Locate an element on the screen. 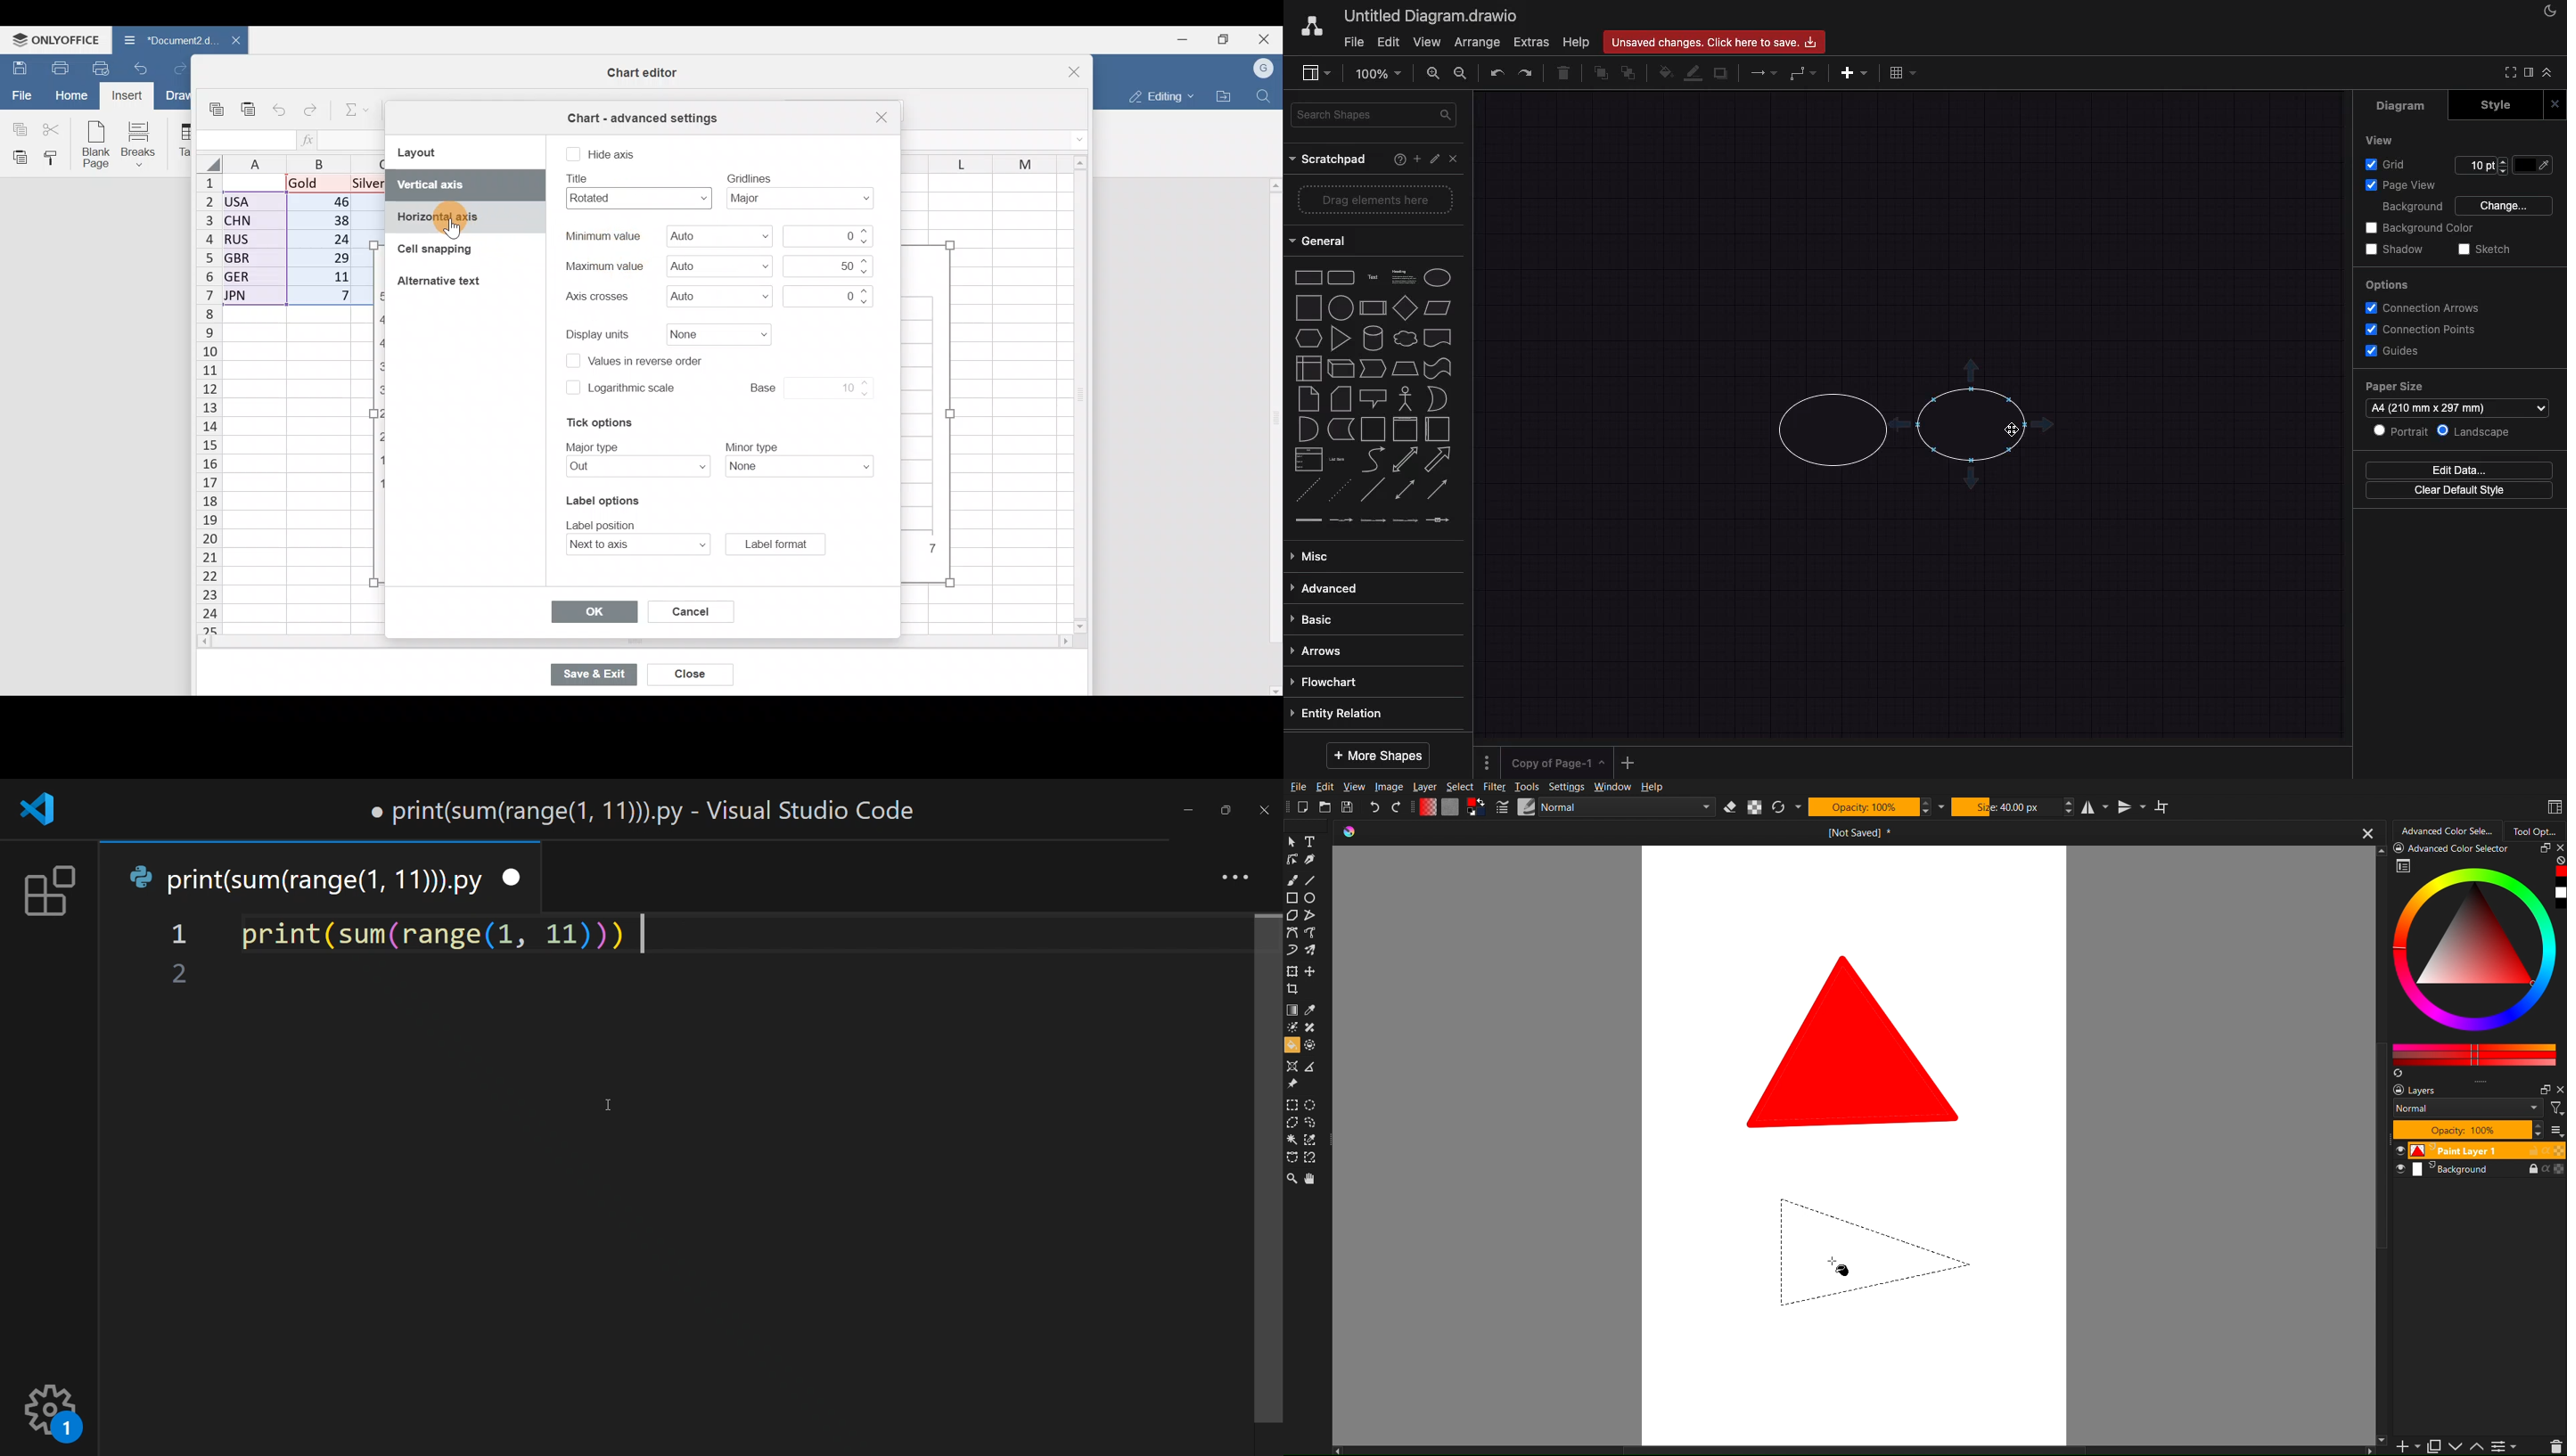  Maximize is located at coordinates (1222, 39).